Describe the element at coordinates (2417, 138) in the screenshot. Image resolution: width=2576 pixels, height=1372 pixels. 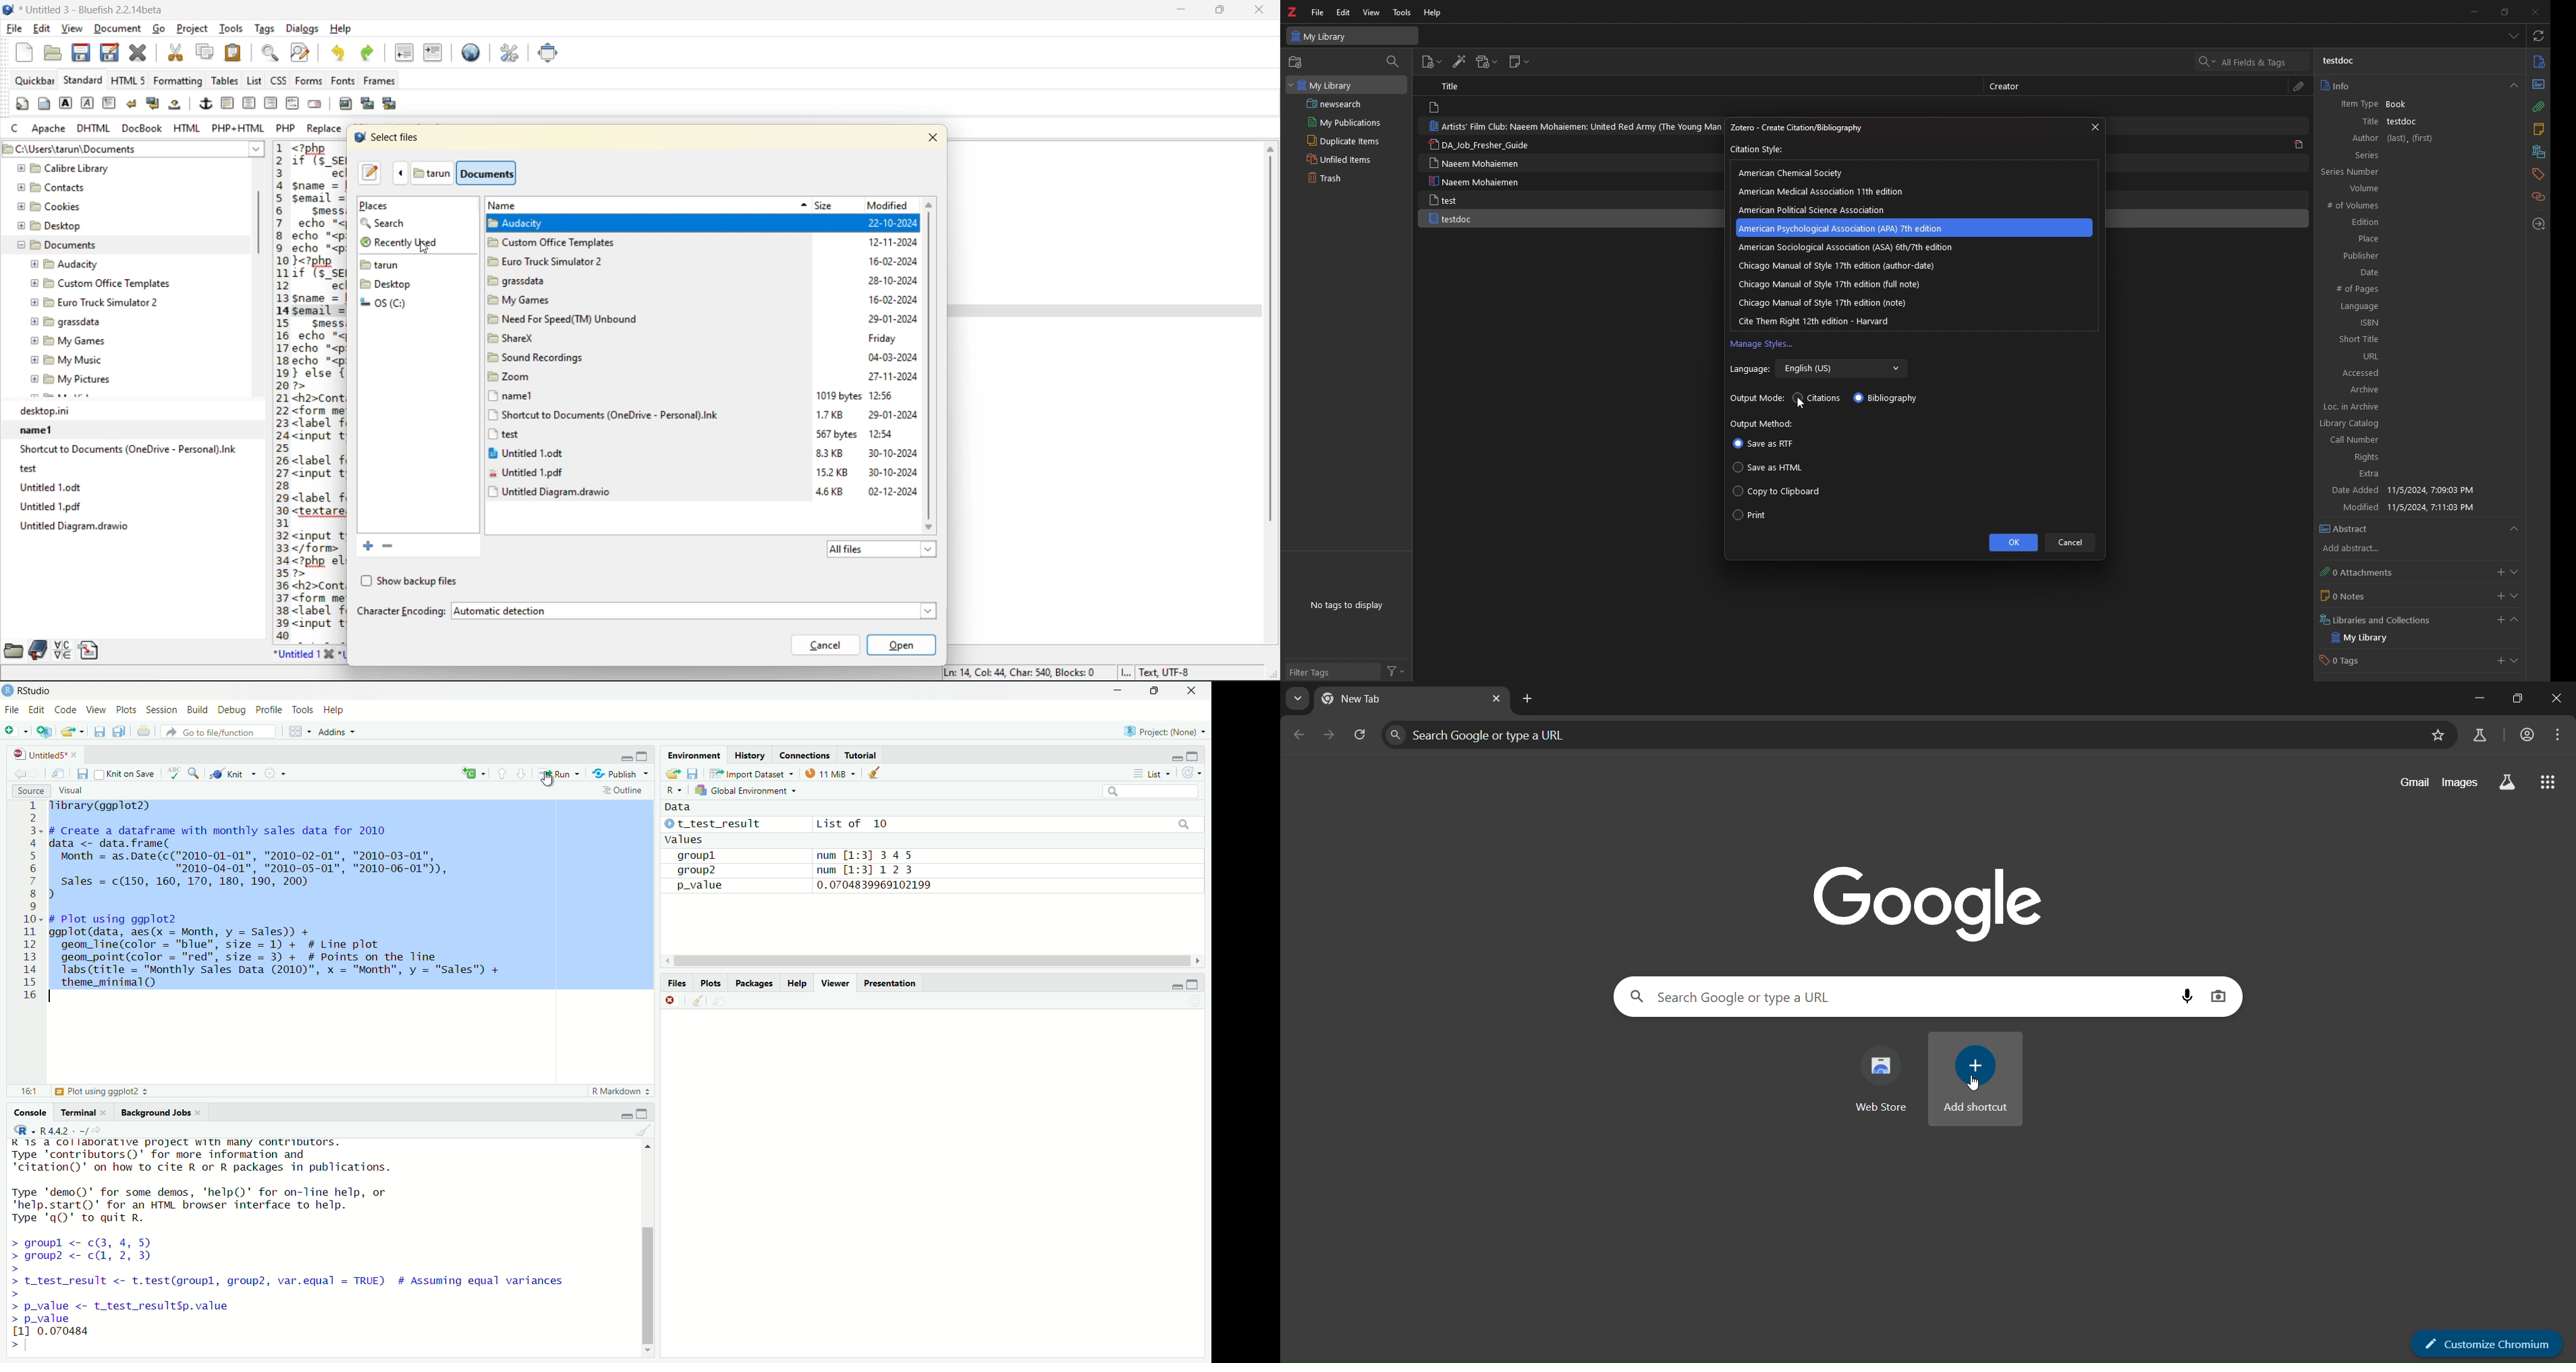
I see `Author (last),(first)` at that location.